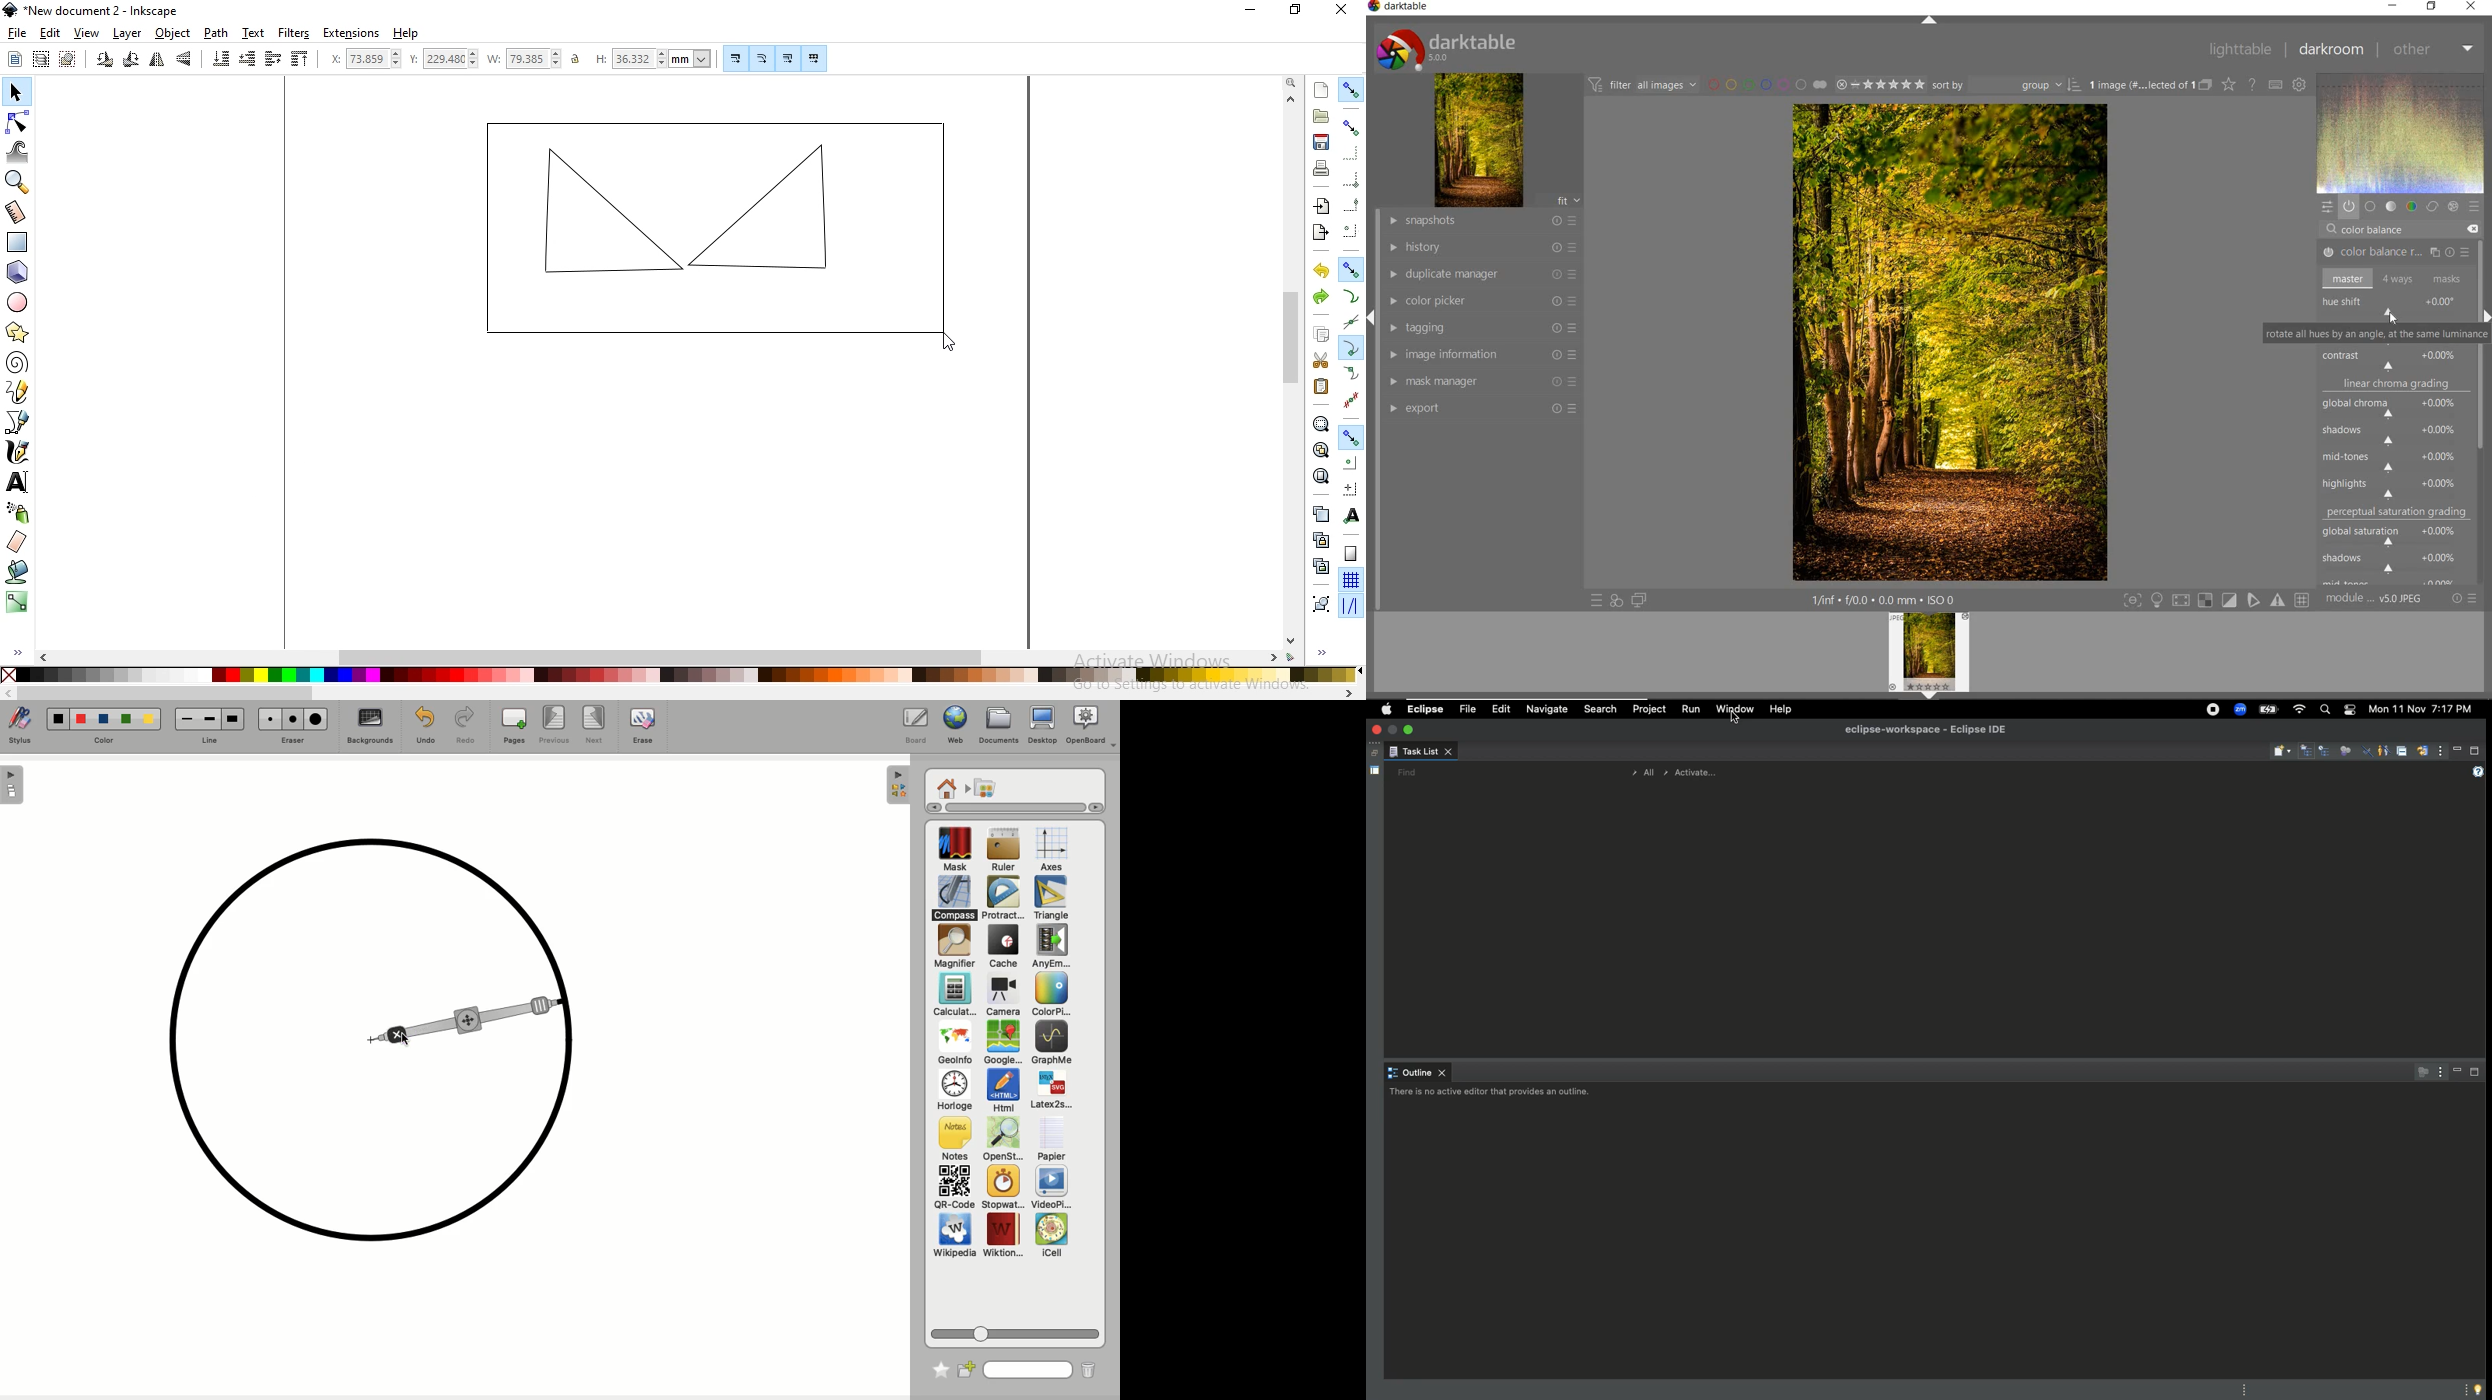 The width and height of the screenshot is (2492, 1400). Describe the element at coordinates (1596, 599) in the screenshot. I see `quick access to preset` at that location.